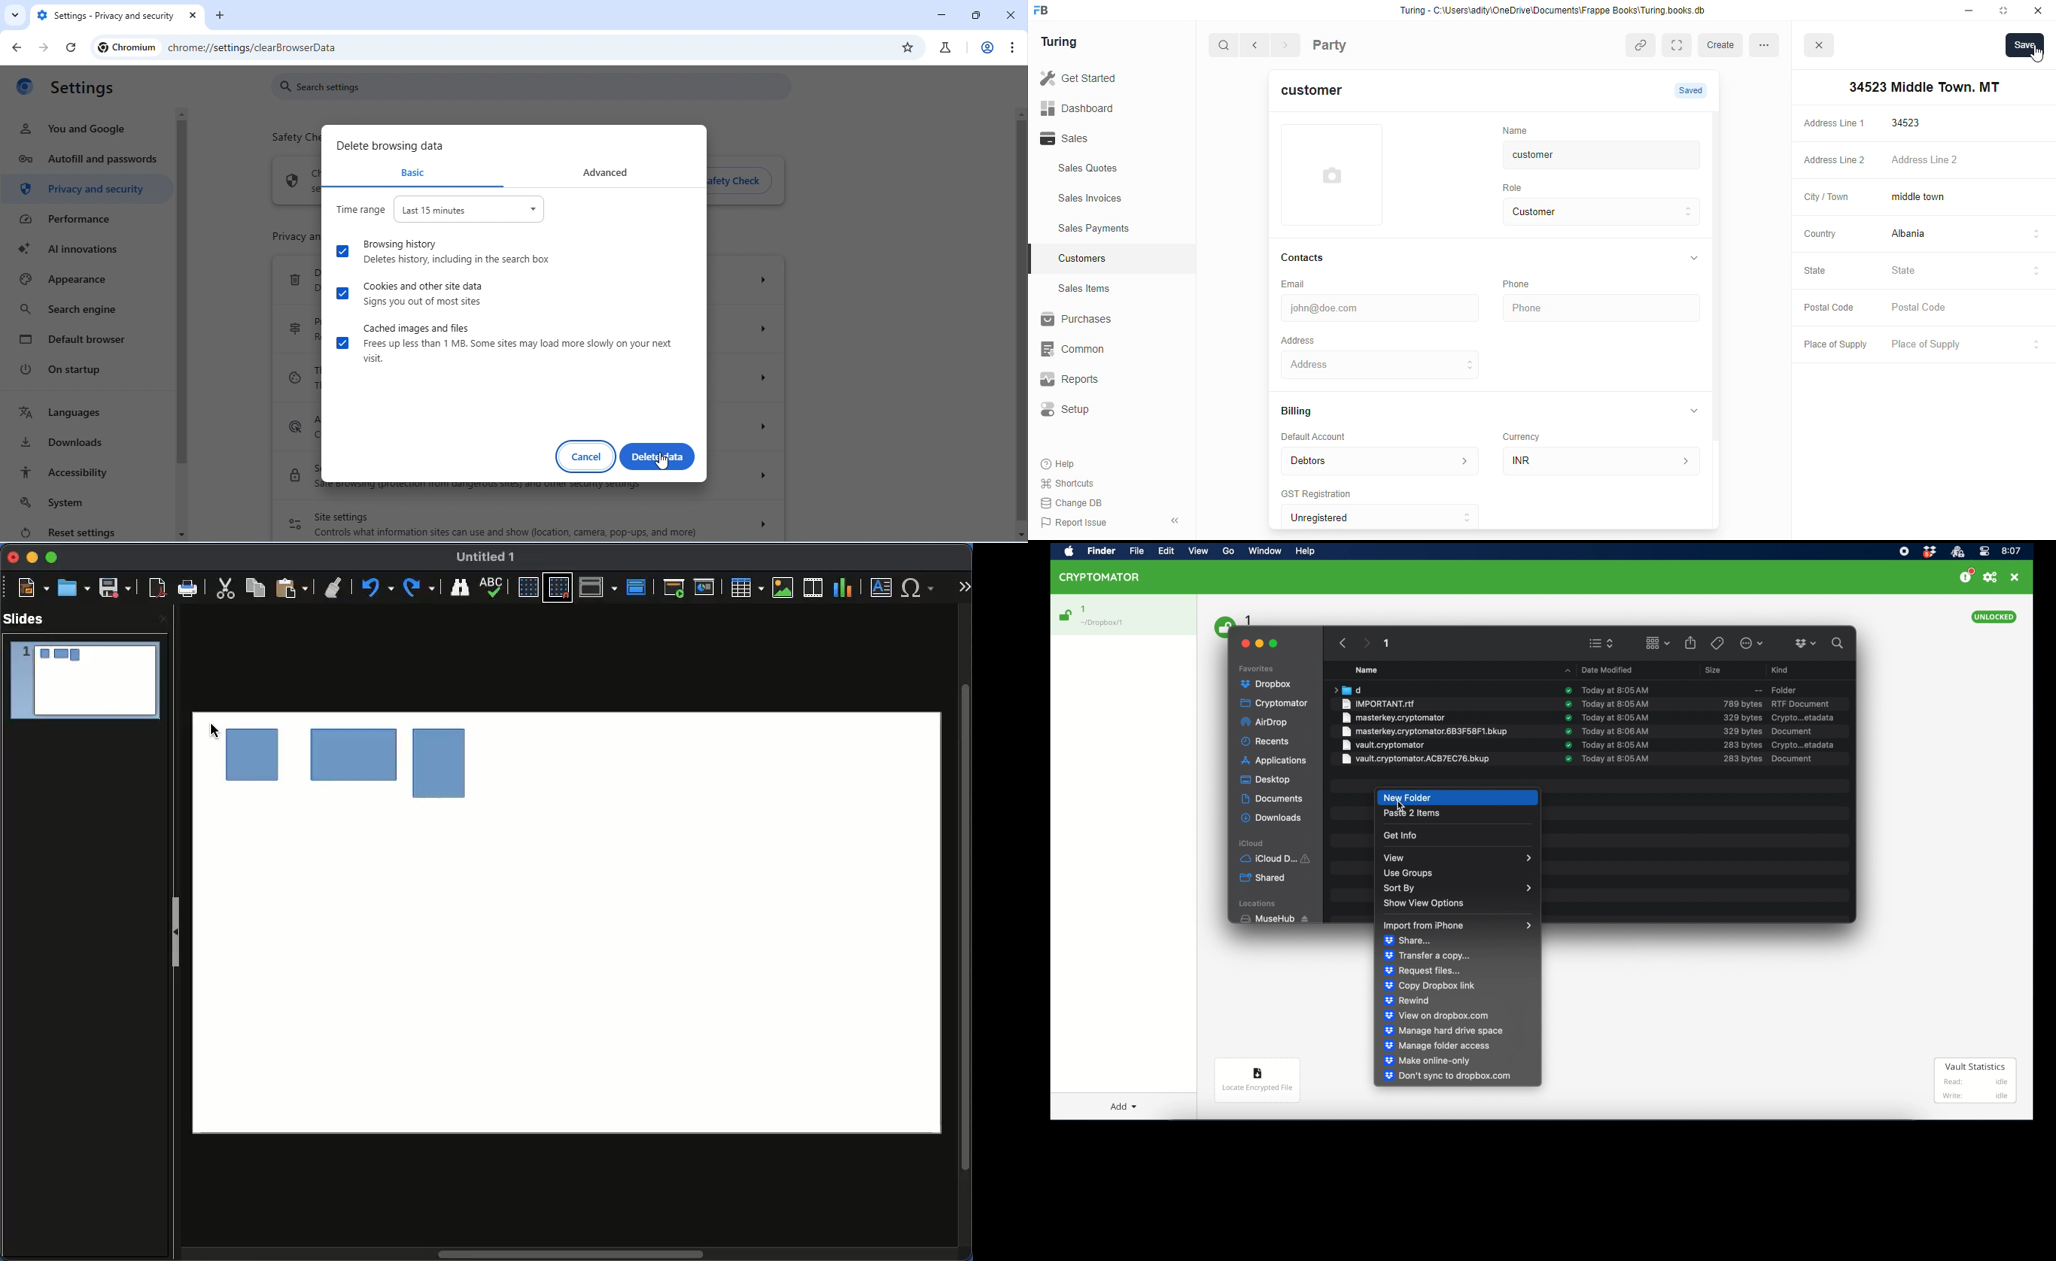  I want to click on refresh, so click(71, 48).